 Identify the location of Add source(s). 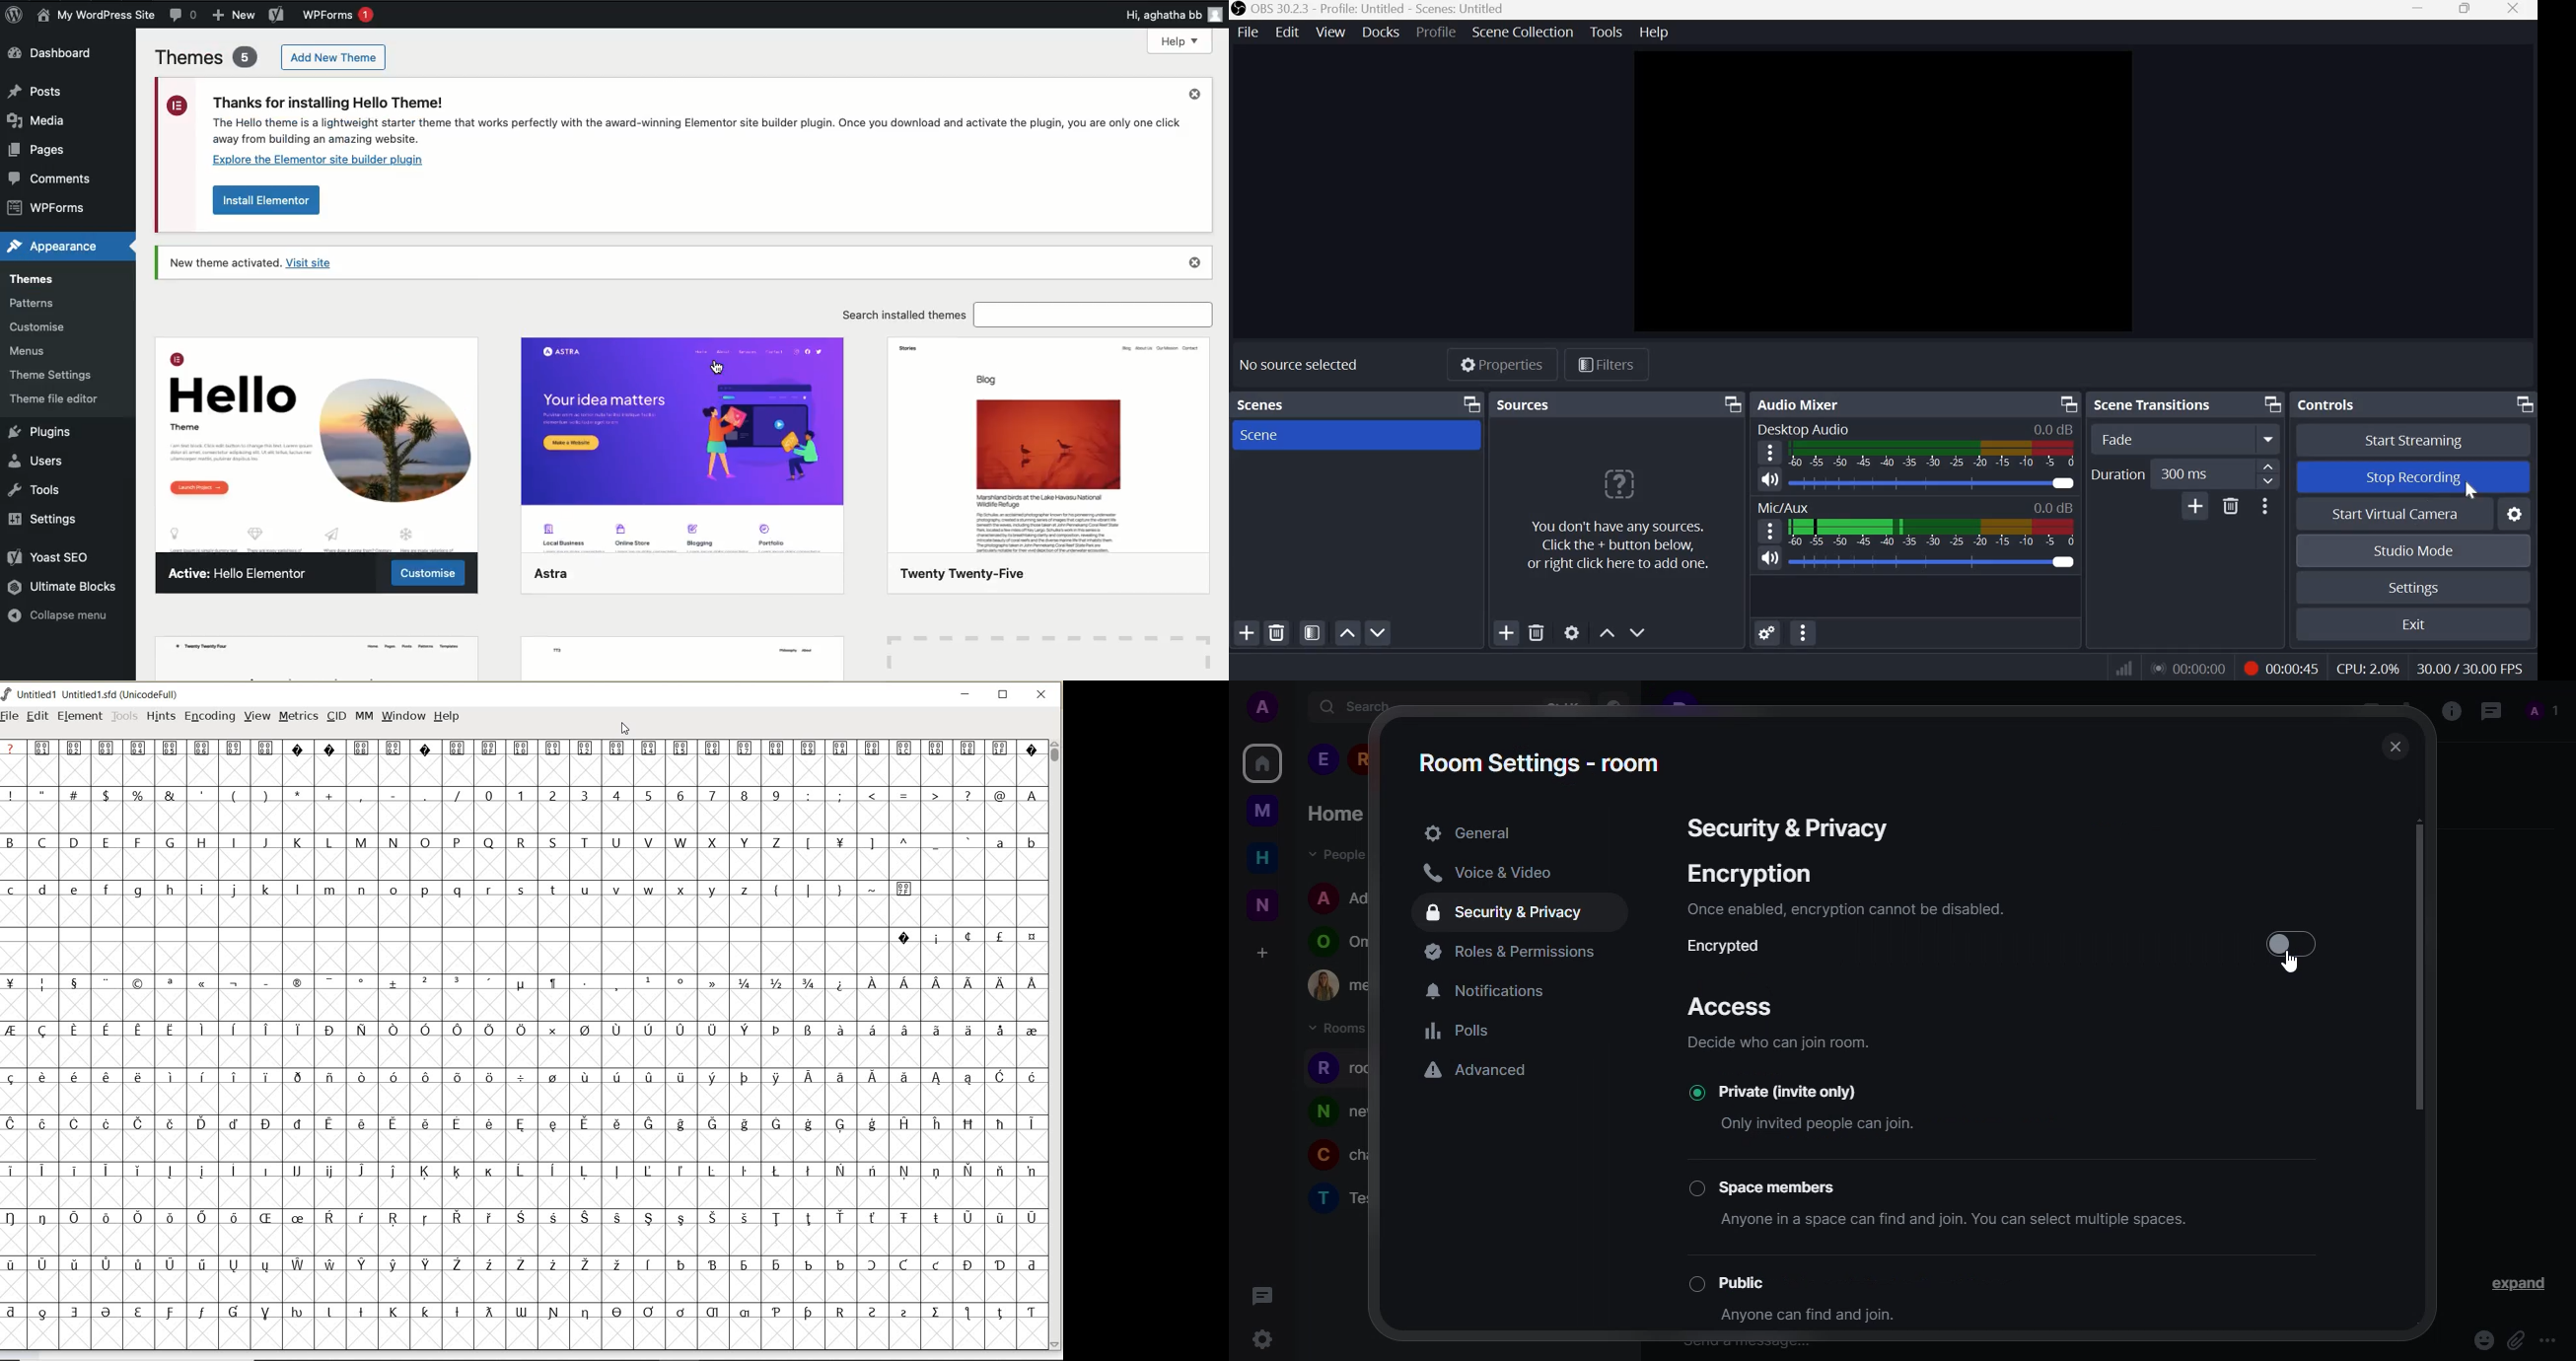
(1505, 632).